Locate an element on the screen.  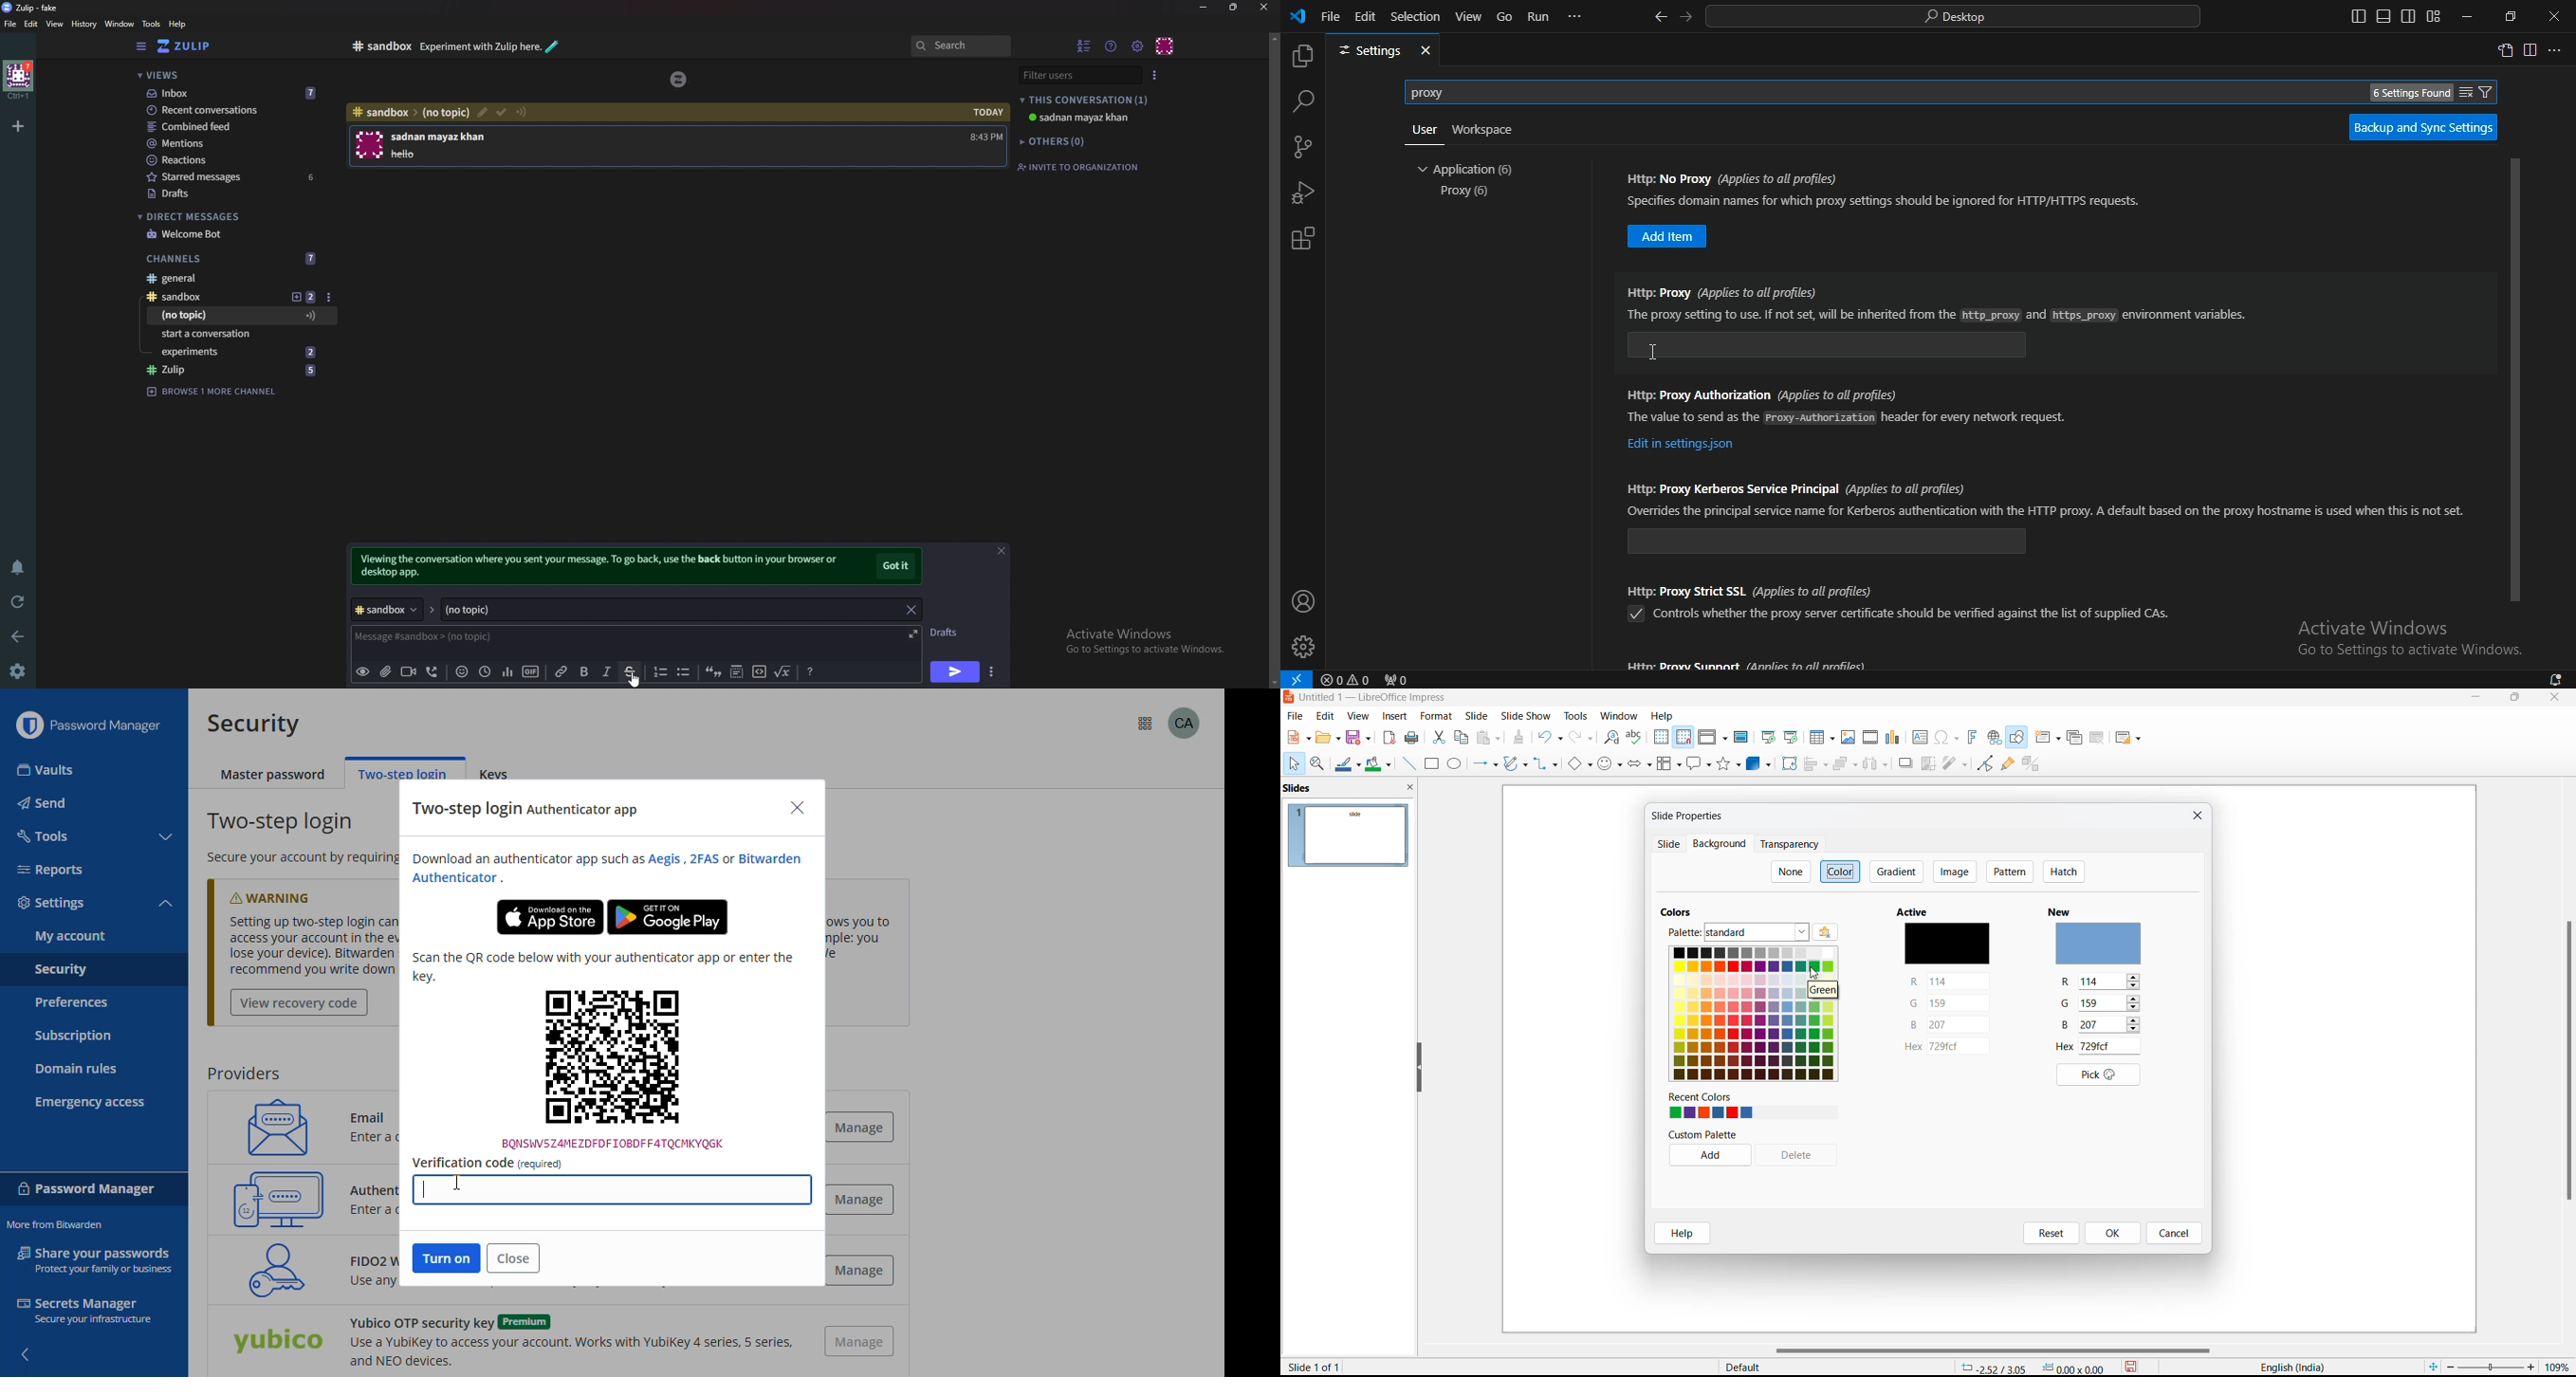
ok is located at coordinates (2116, 1233).